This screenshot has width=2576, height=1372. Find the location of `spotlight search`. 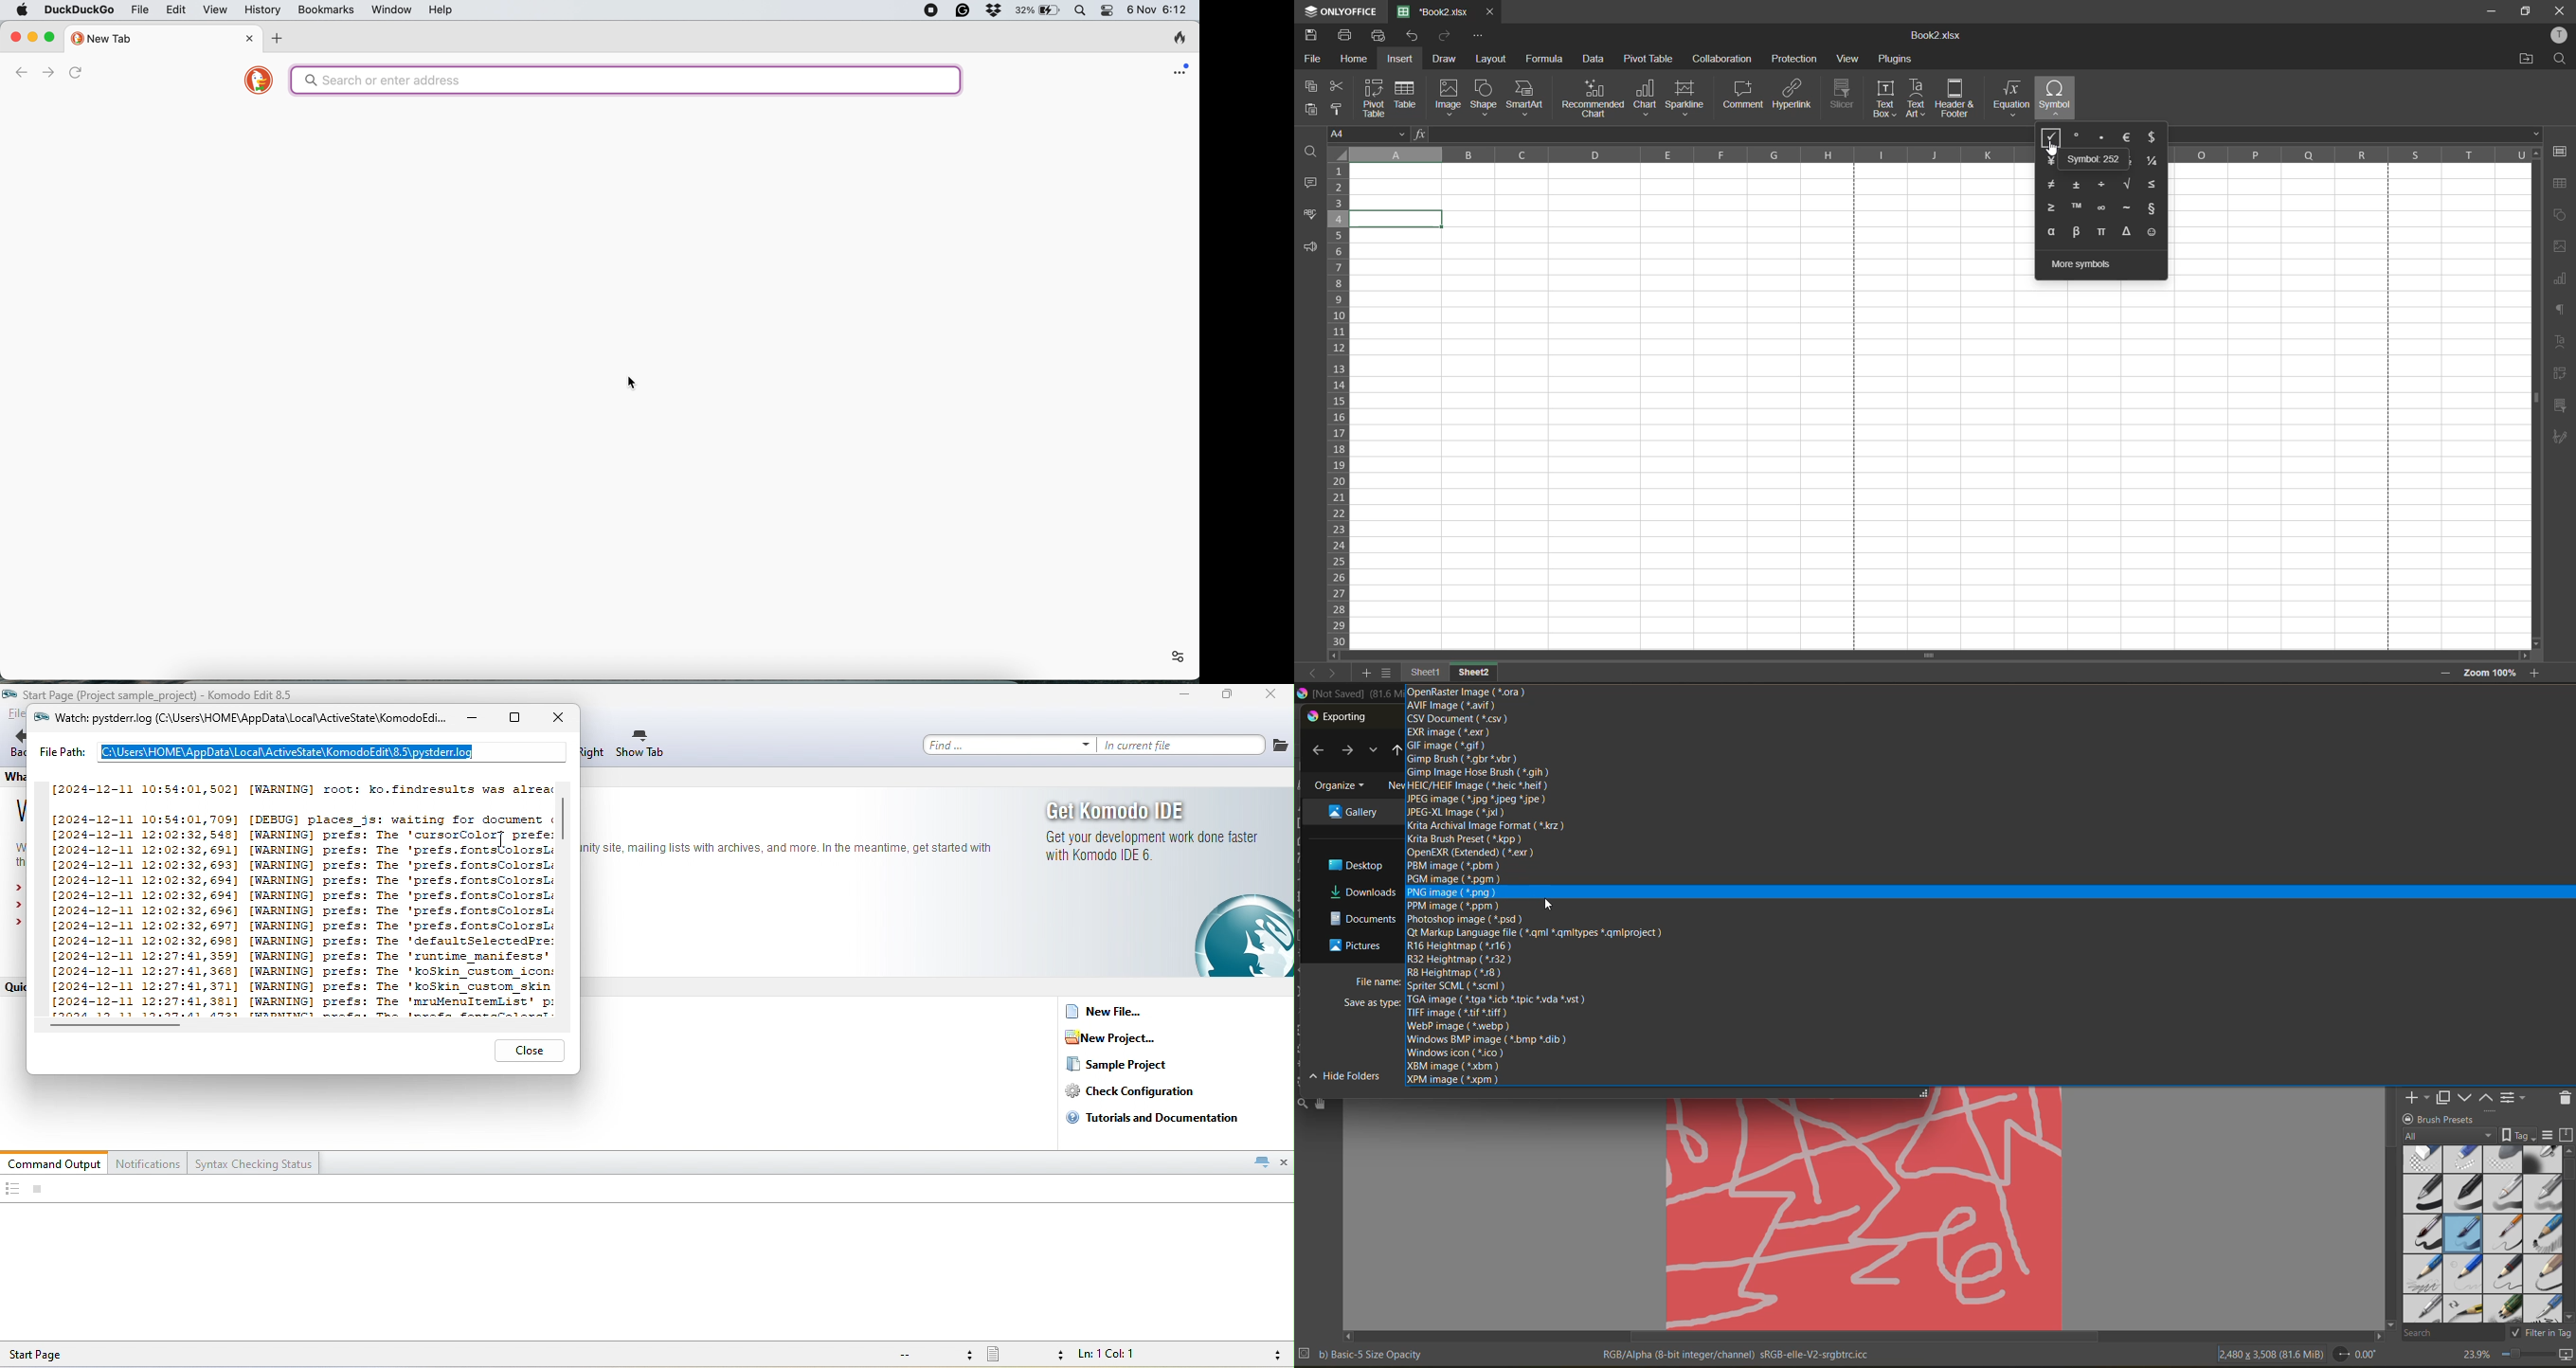

spotlight search is located at coordinates (1082, 10).